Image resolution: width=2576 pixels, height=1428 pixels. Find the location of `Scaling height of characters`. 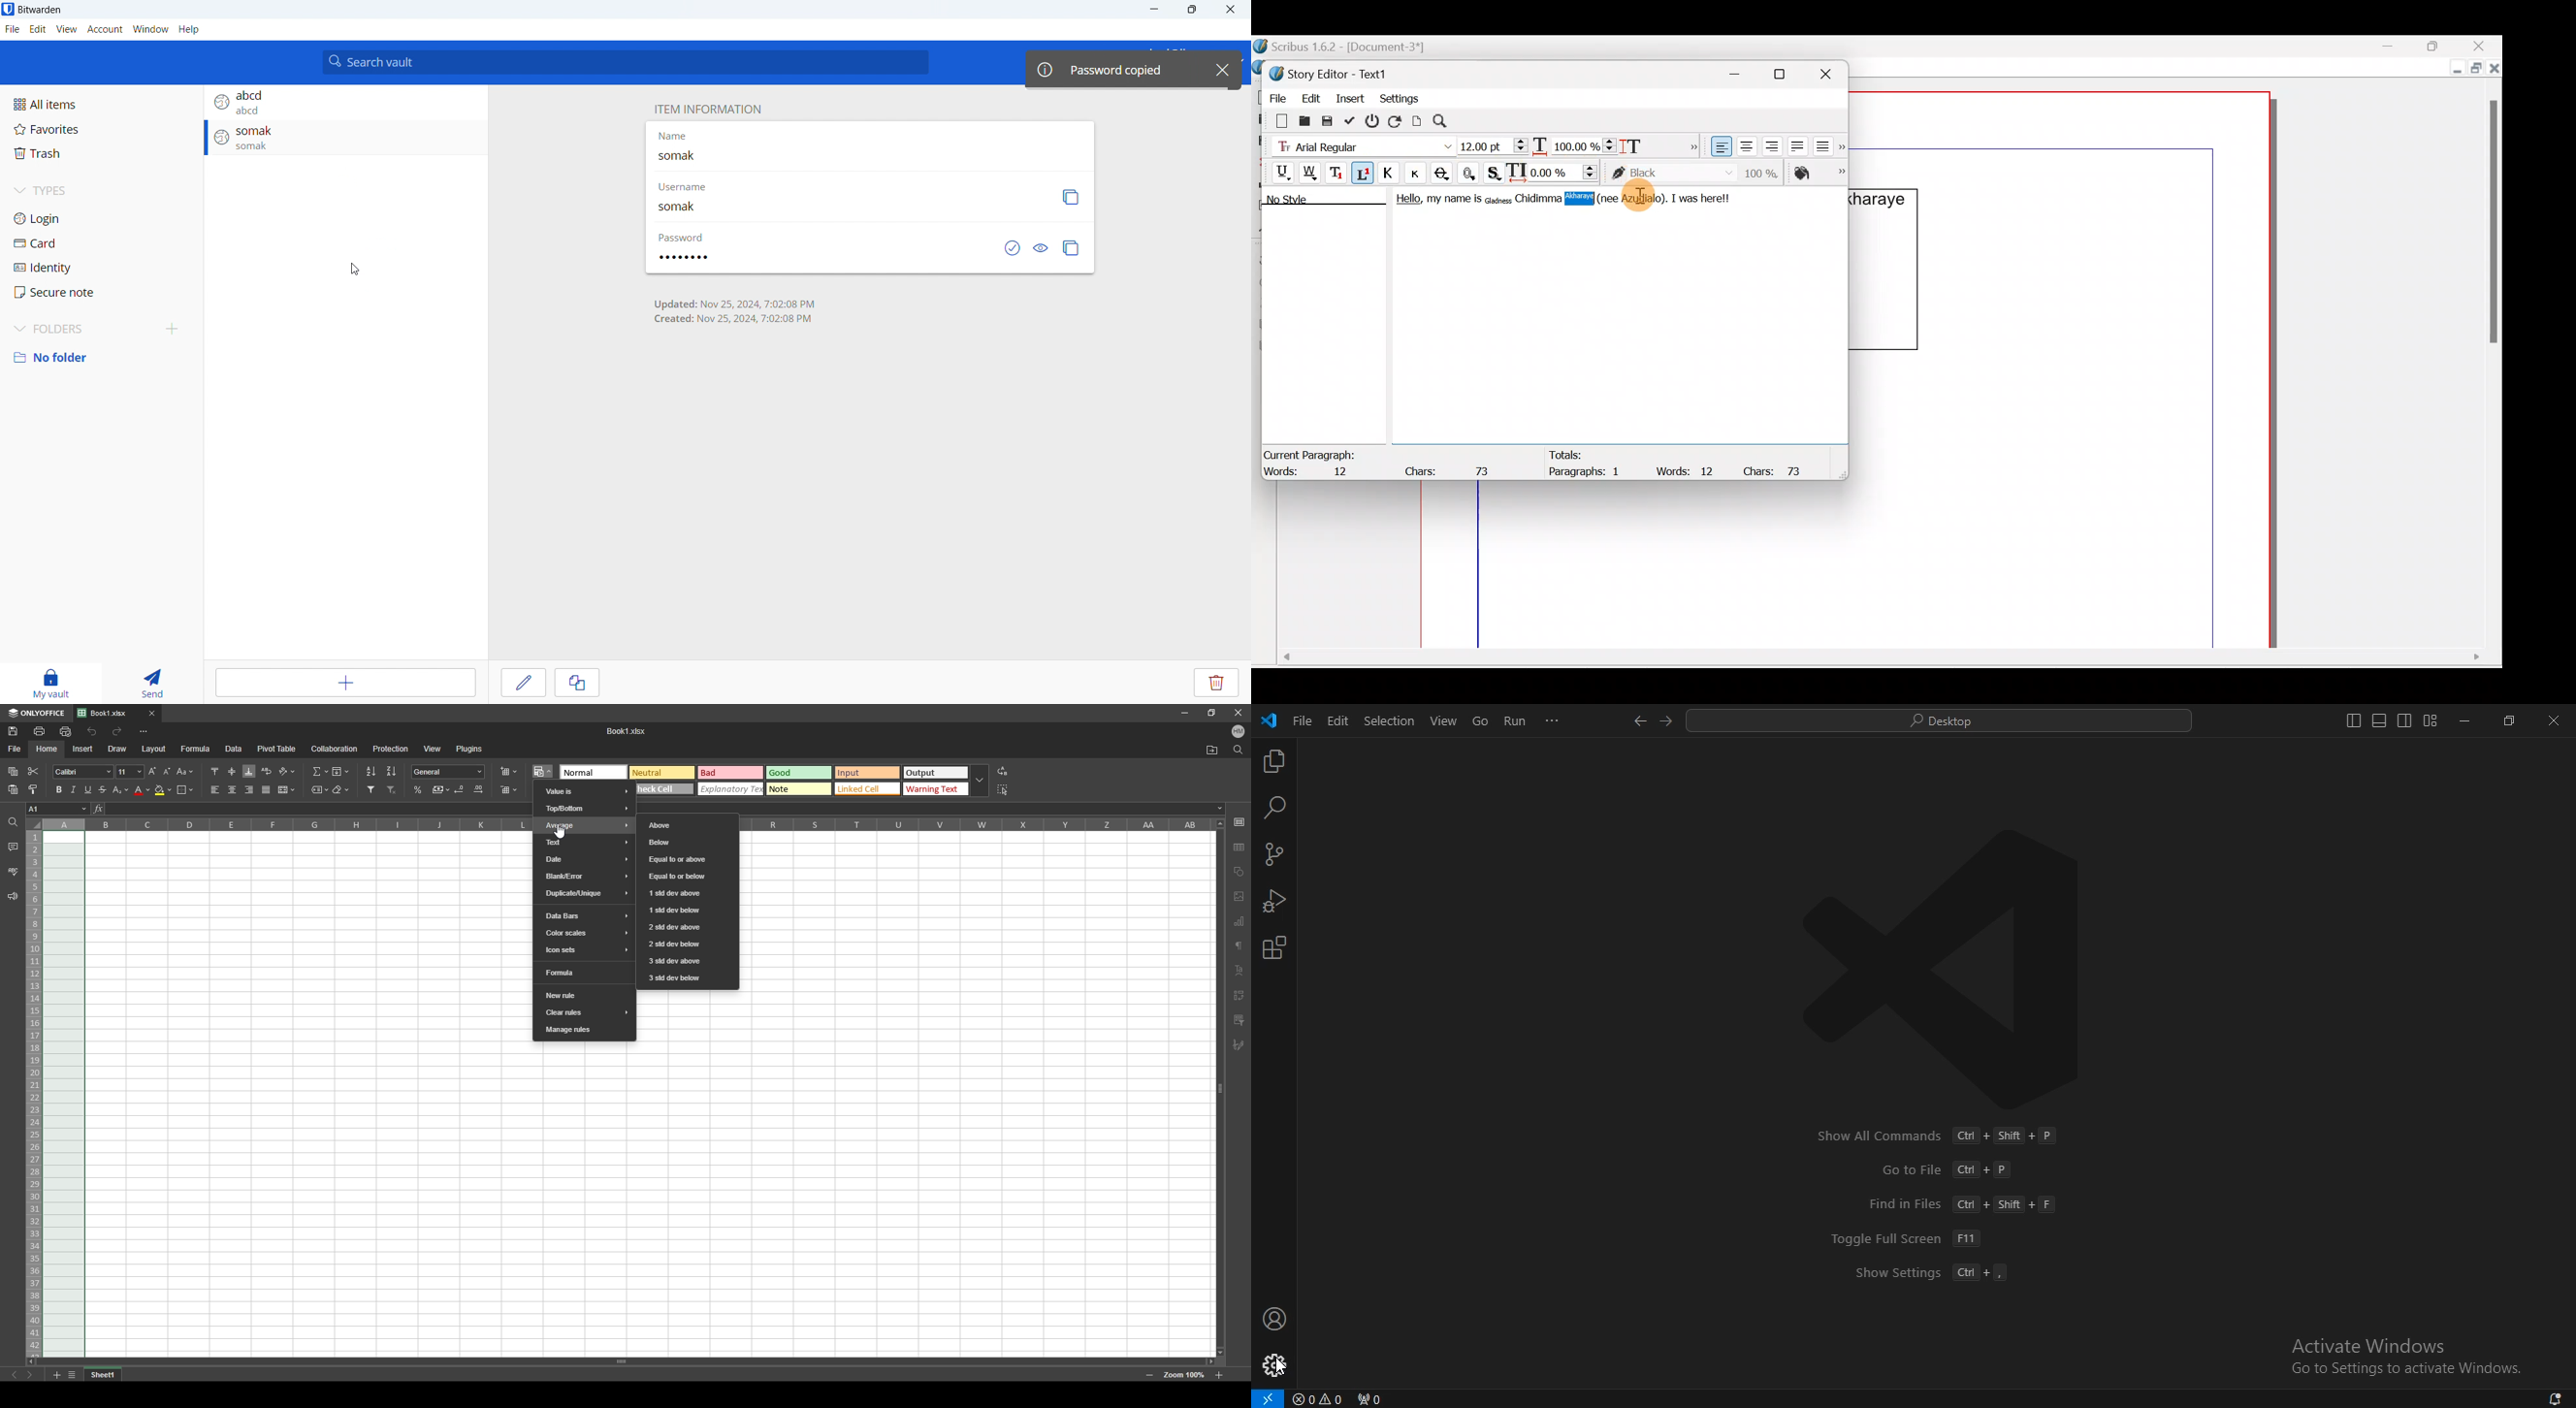

Scaling height of characters is located at coordinates (1650, 142).